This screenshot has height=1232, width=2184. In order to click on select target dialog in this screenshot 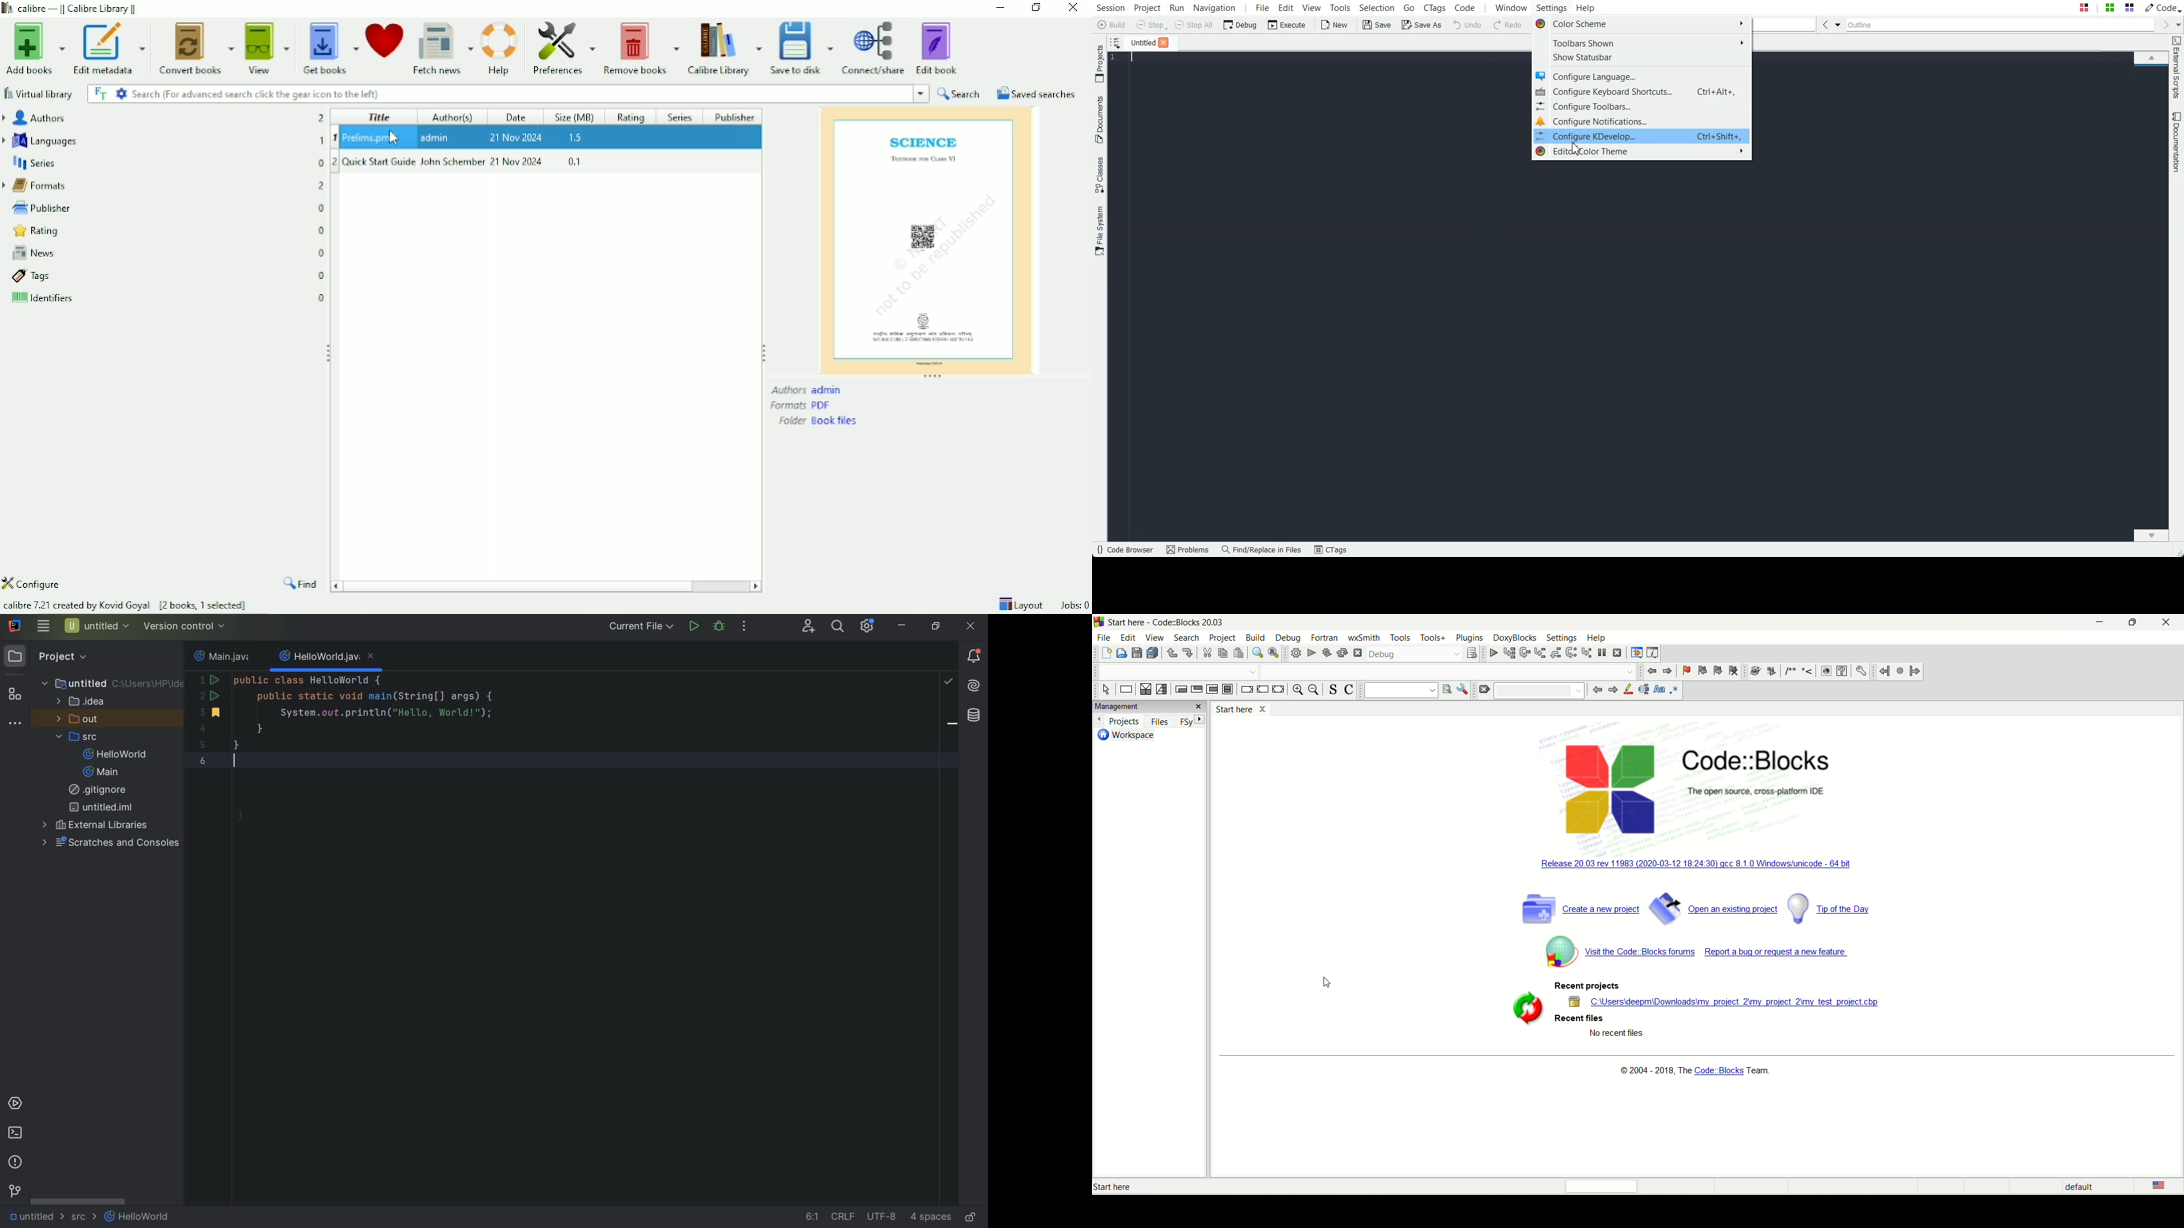, I will do `click(1474, 656)`.